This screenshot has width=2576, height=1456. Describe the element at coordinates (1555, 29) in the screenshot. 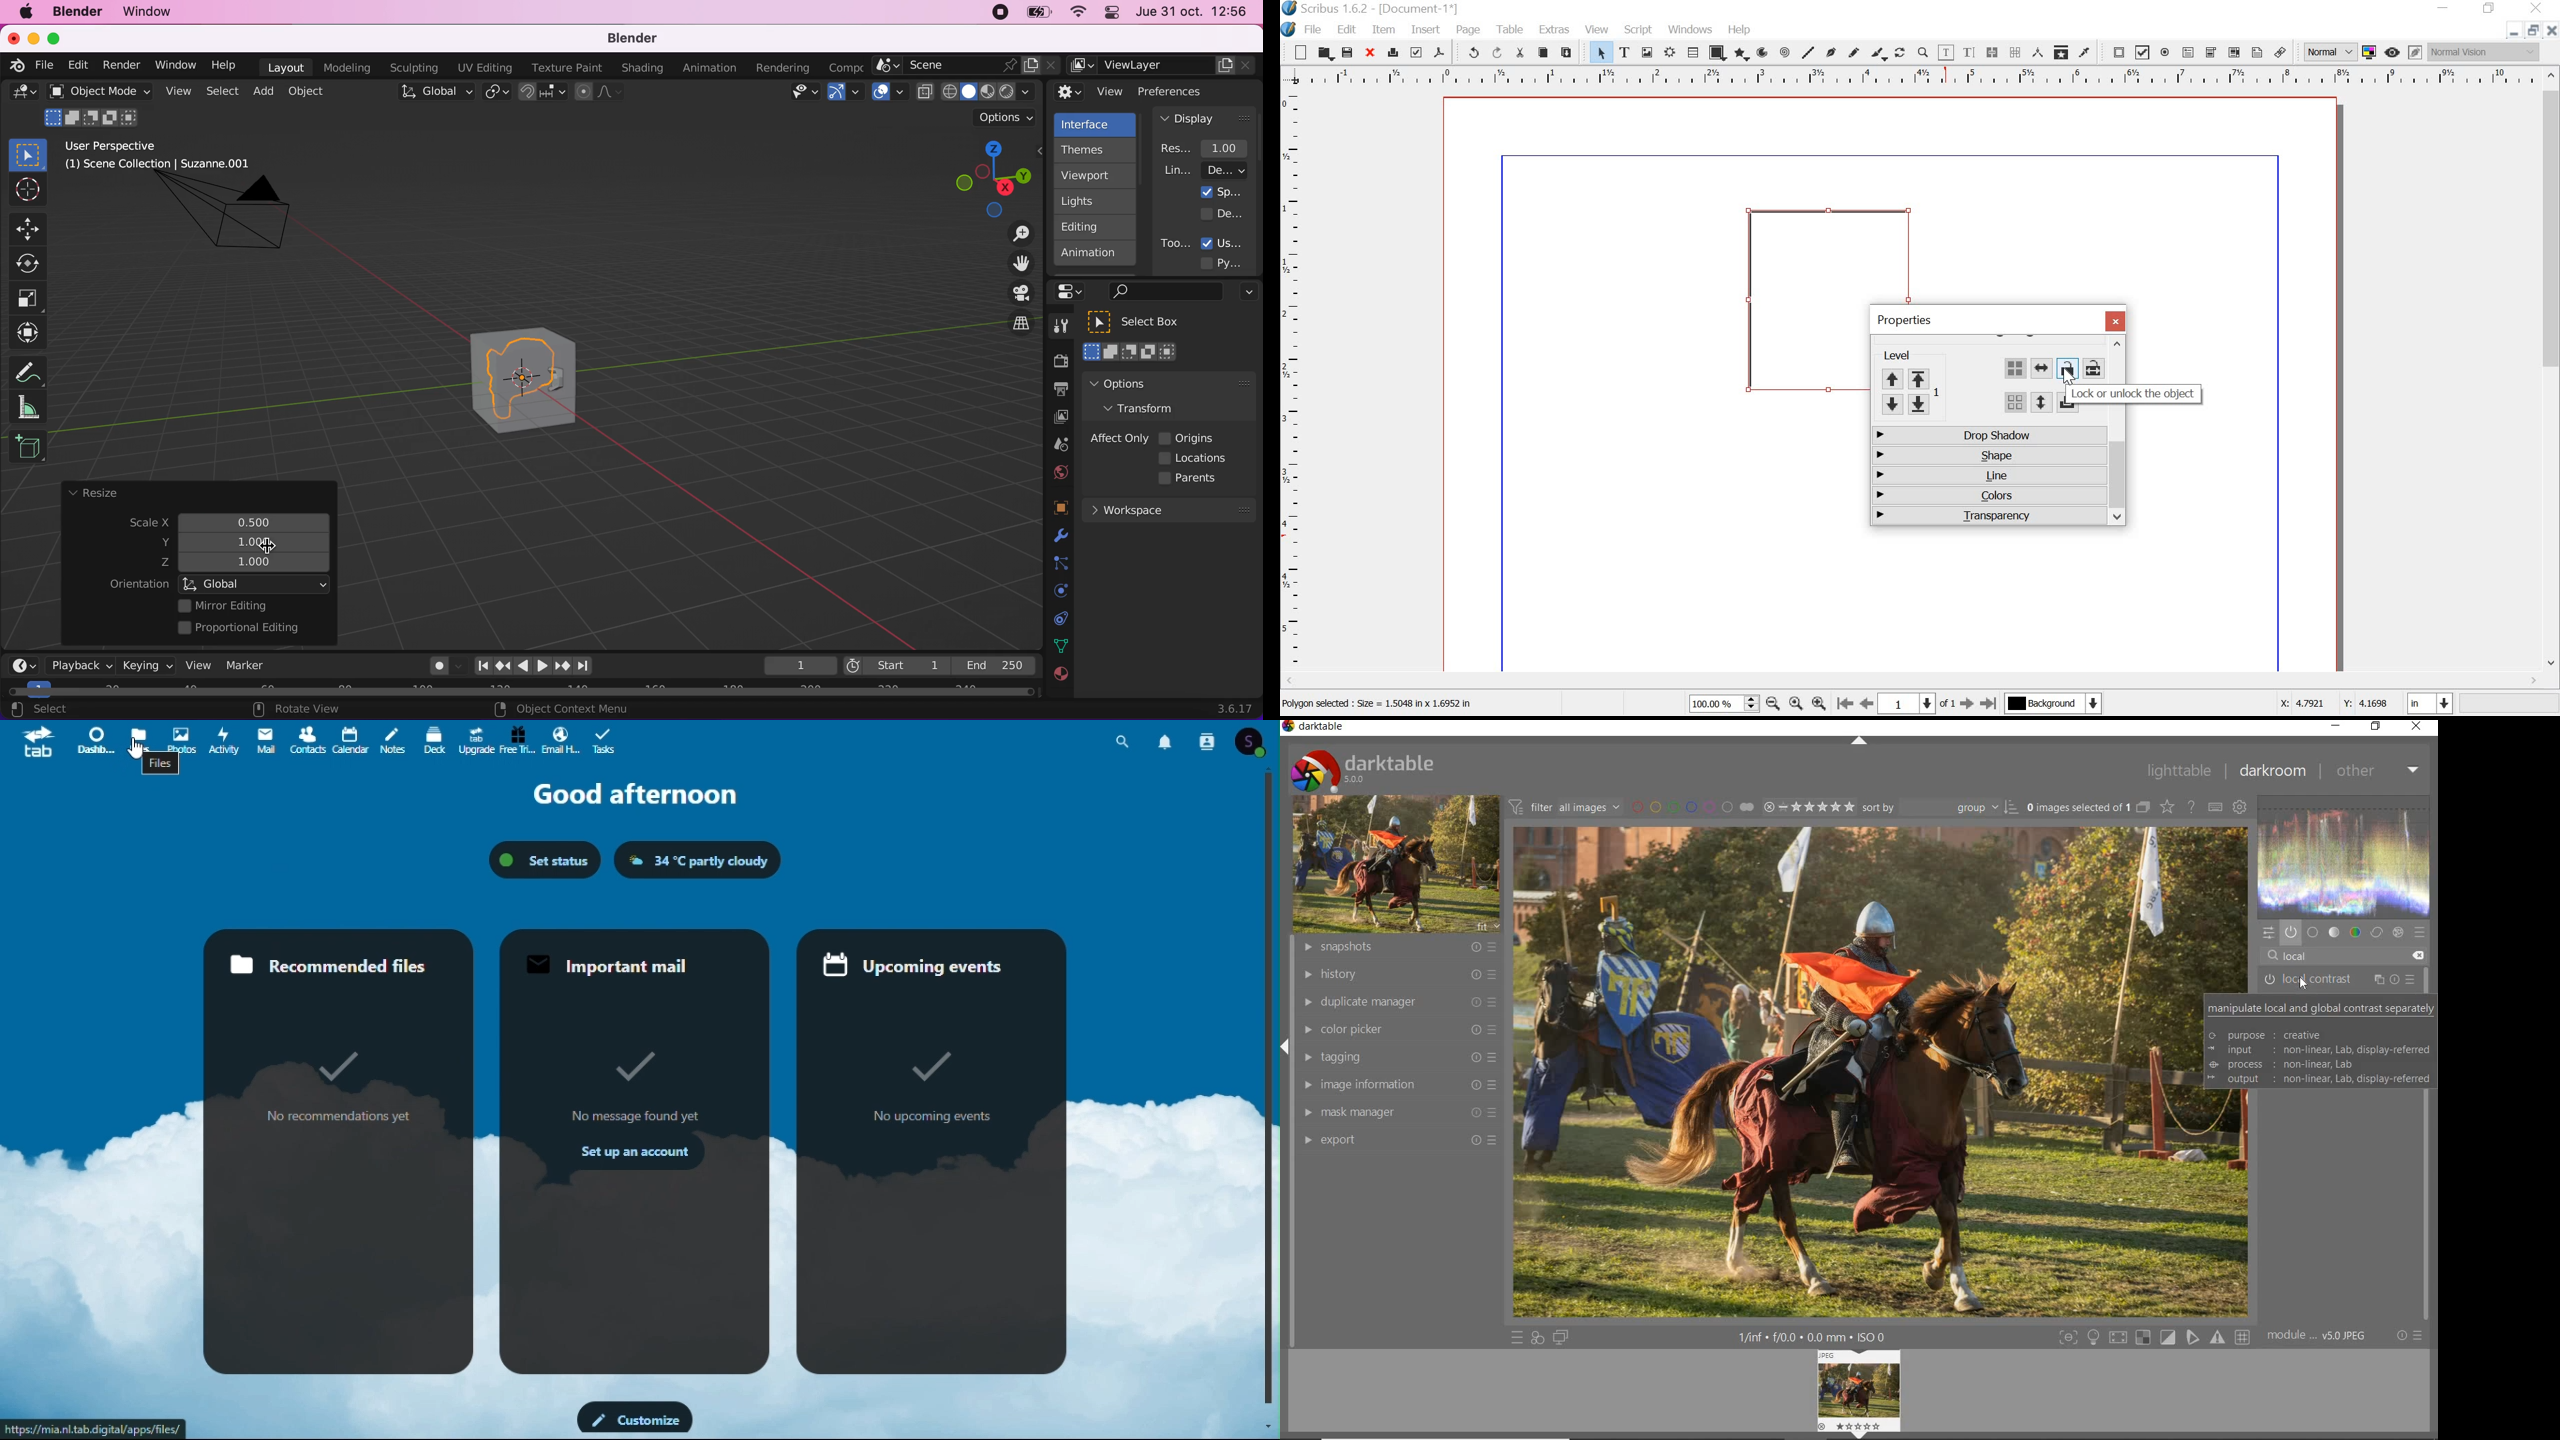

I see `extras` at that location.